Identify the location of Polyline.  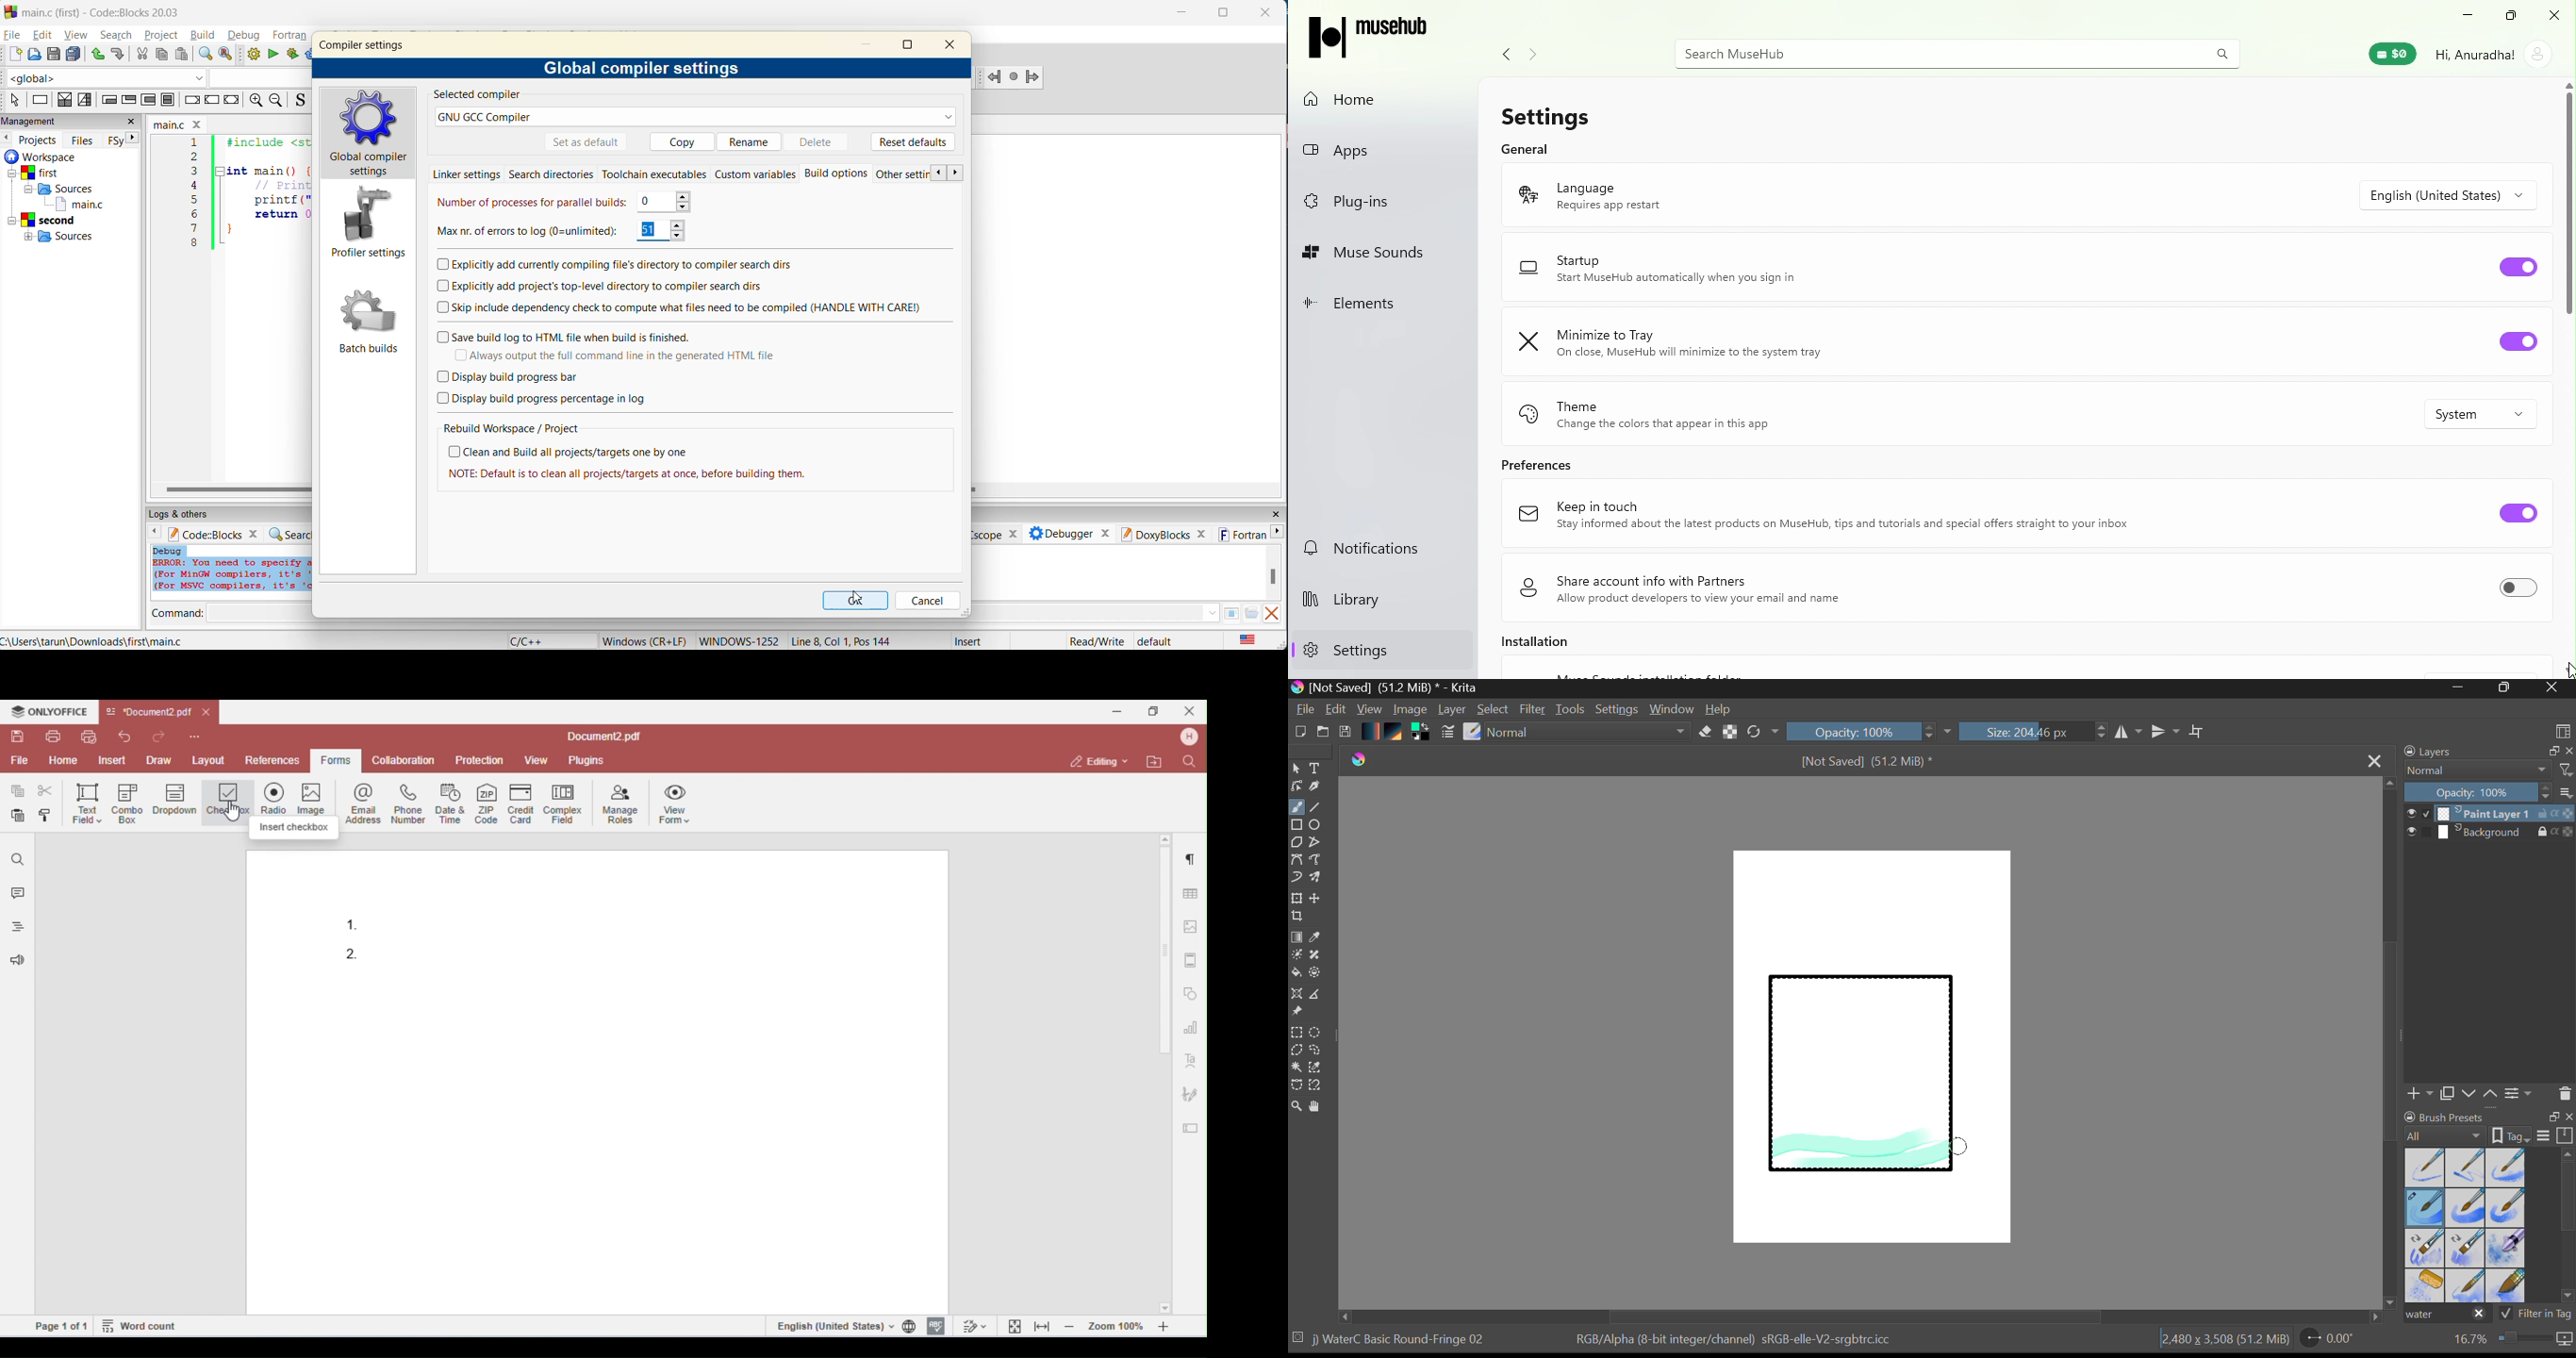
(1316, 843).